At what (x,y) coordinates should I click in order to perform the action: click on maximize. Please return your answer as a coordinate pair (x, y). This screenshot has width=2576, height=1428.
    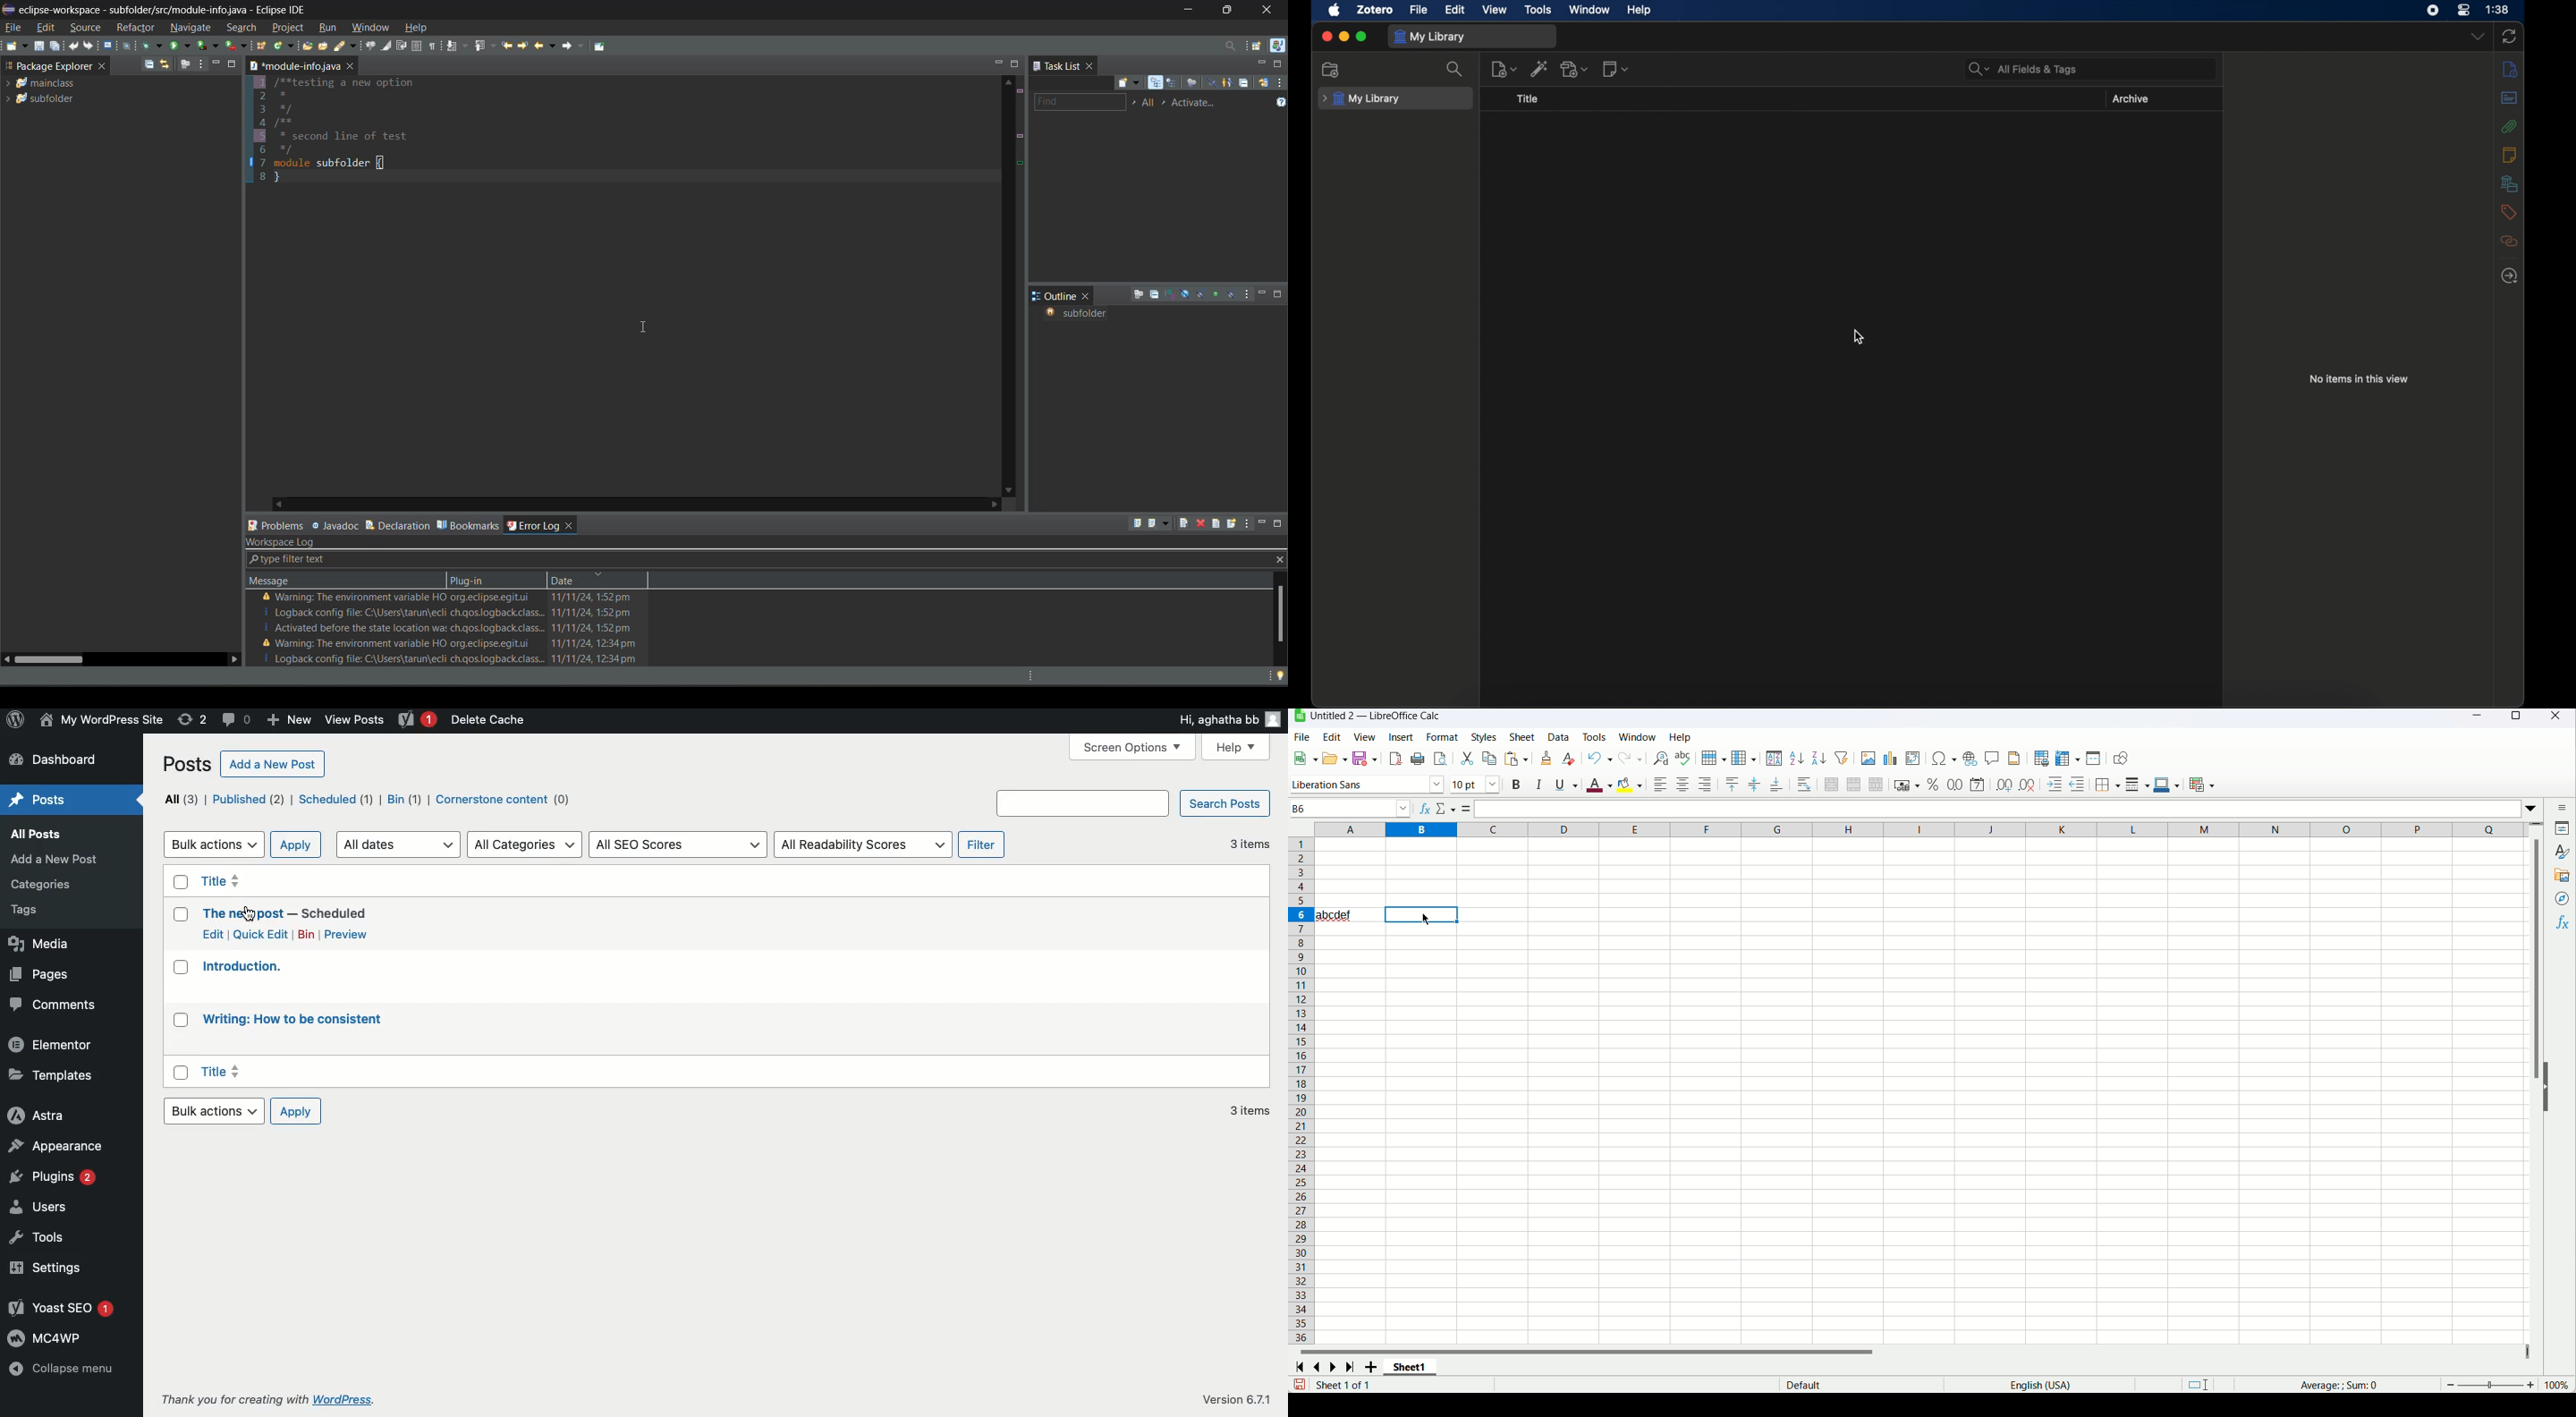
    Looking at the image, I should click on (2514, 718).